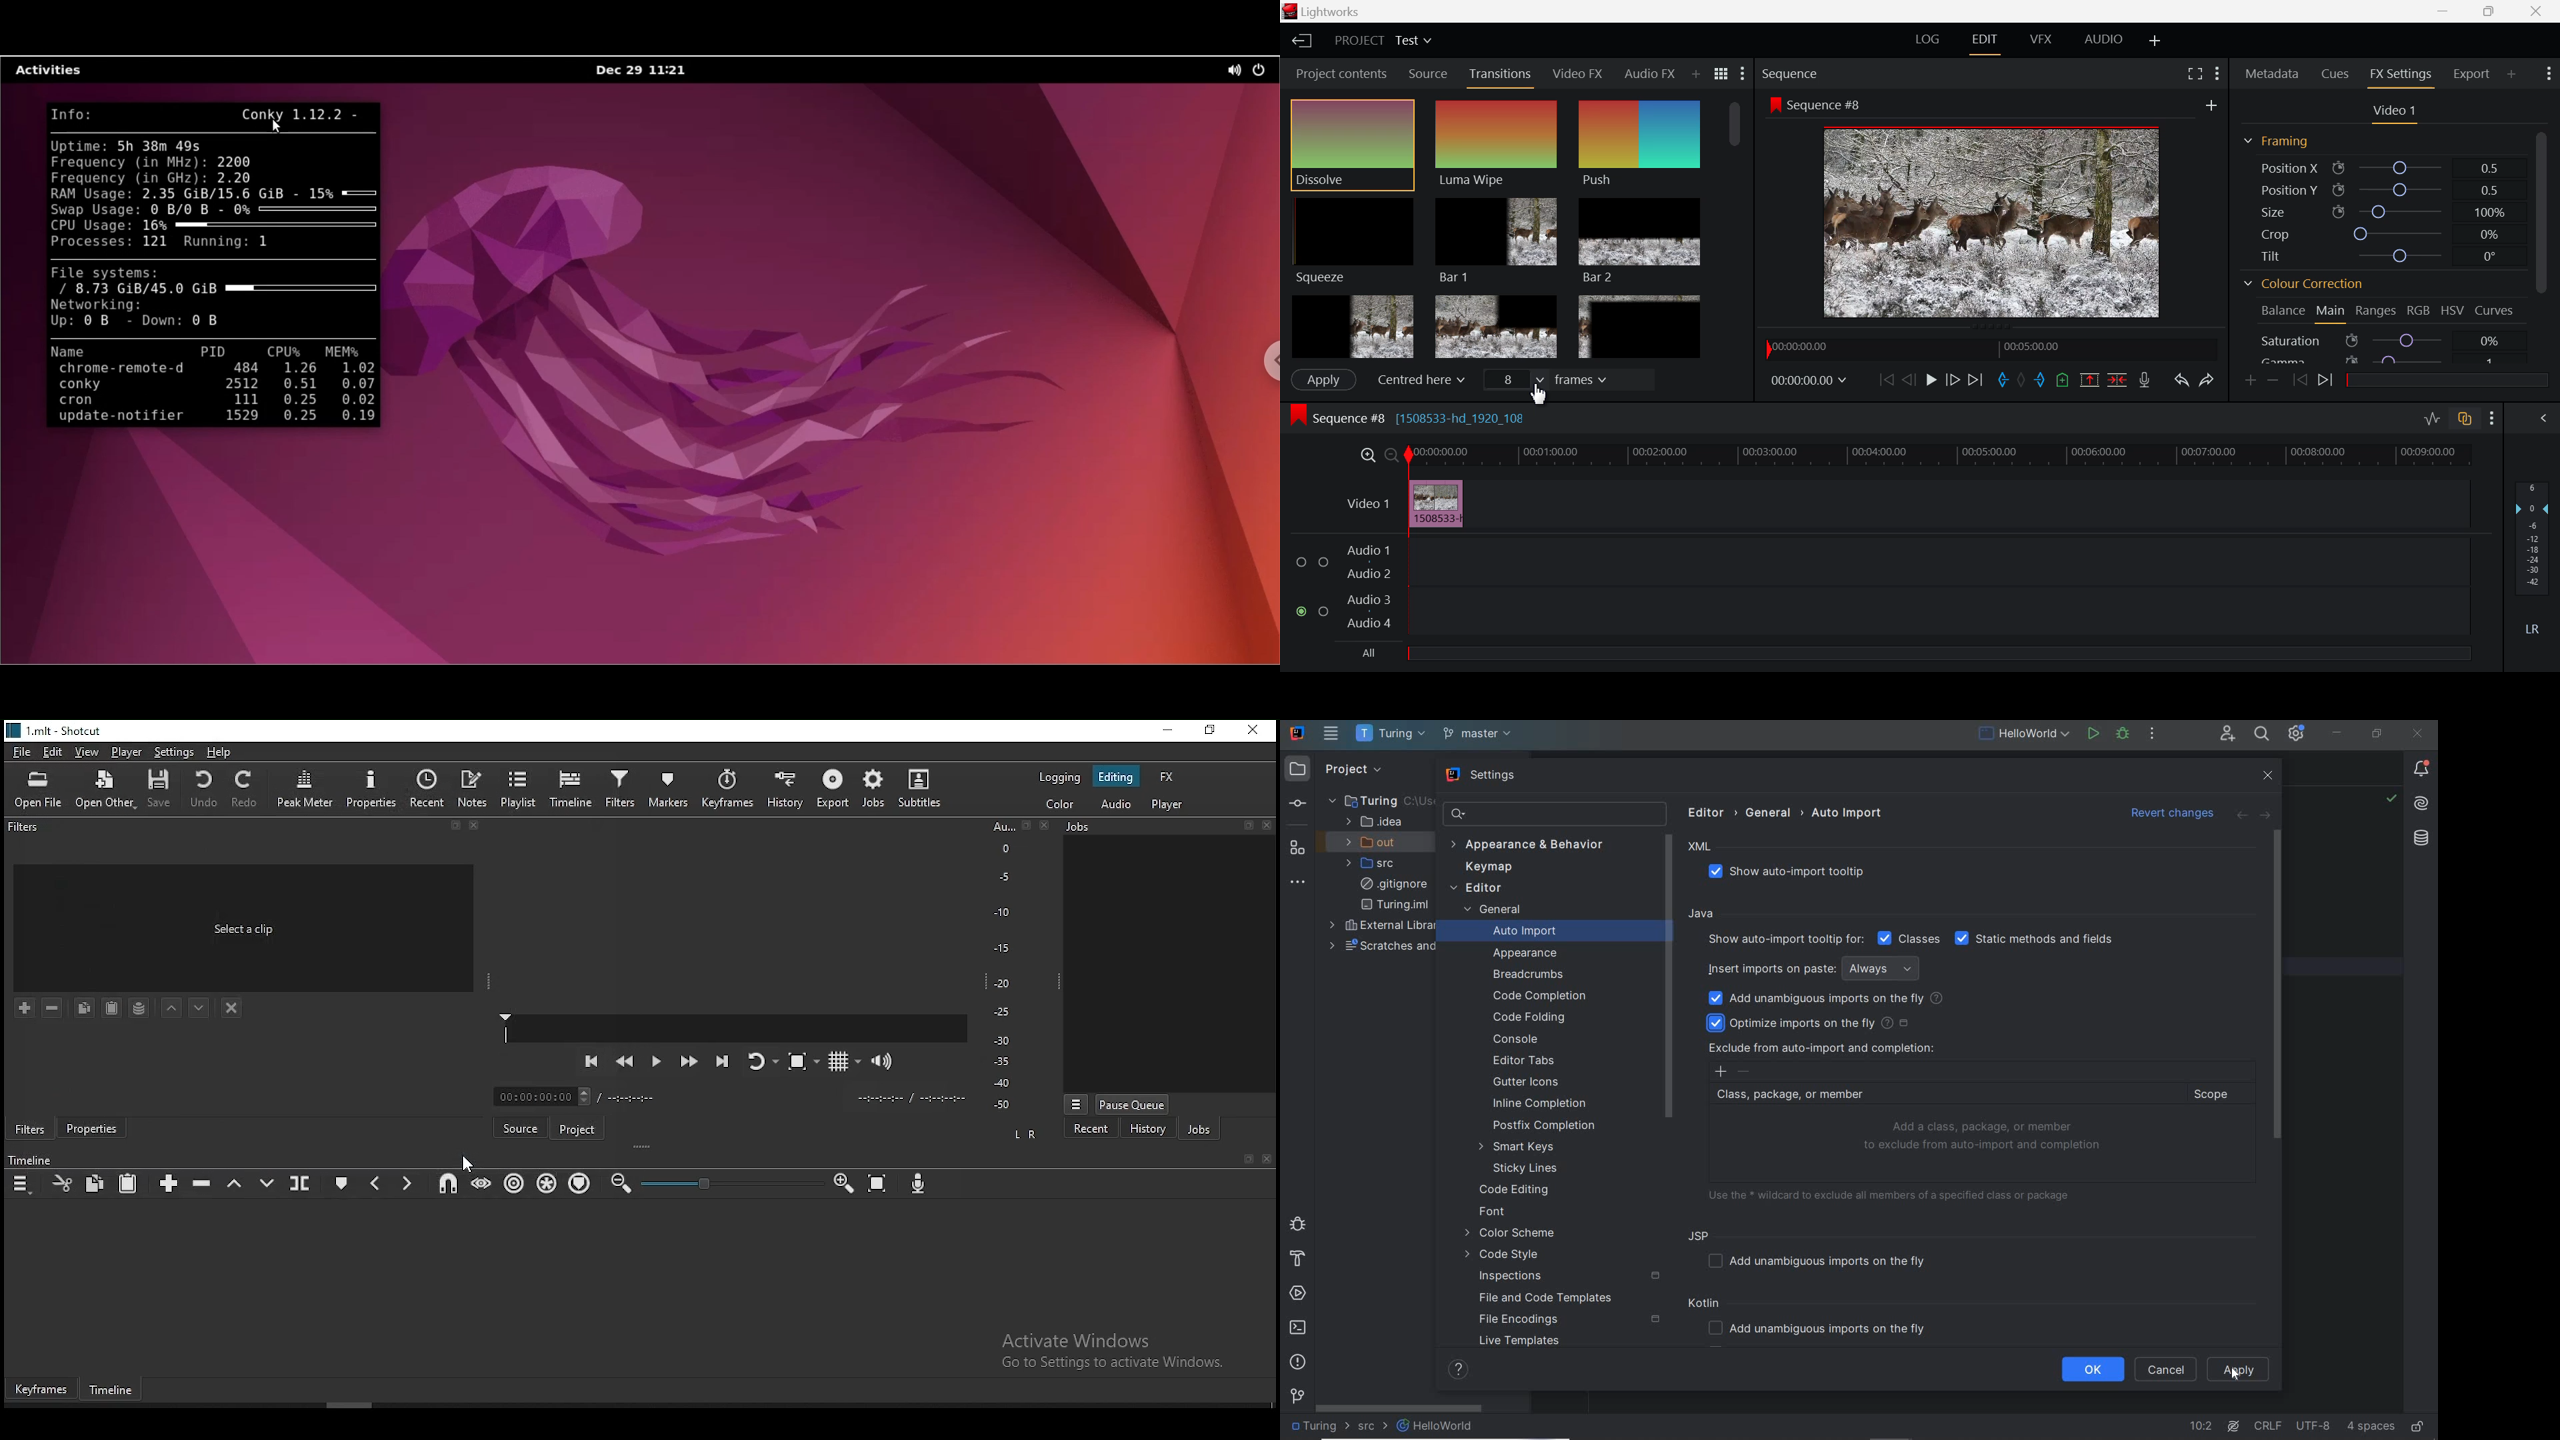 This screenshot has width=2576, height=1456. What do you see at coordinates (1701, 847) in the screenshot?
I see `XML` at bounding box center [1701, 847].